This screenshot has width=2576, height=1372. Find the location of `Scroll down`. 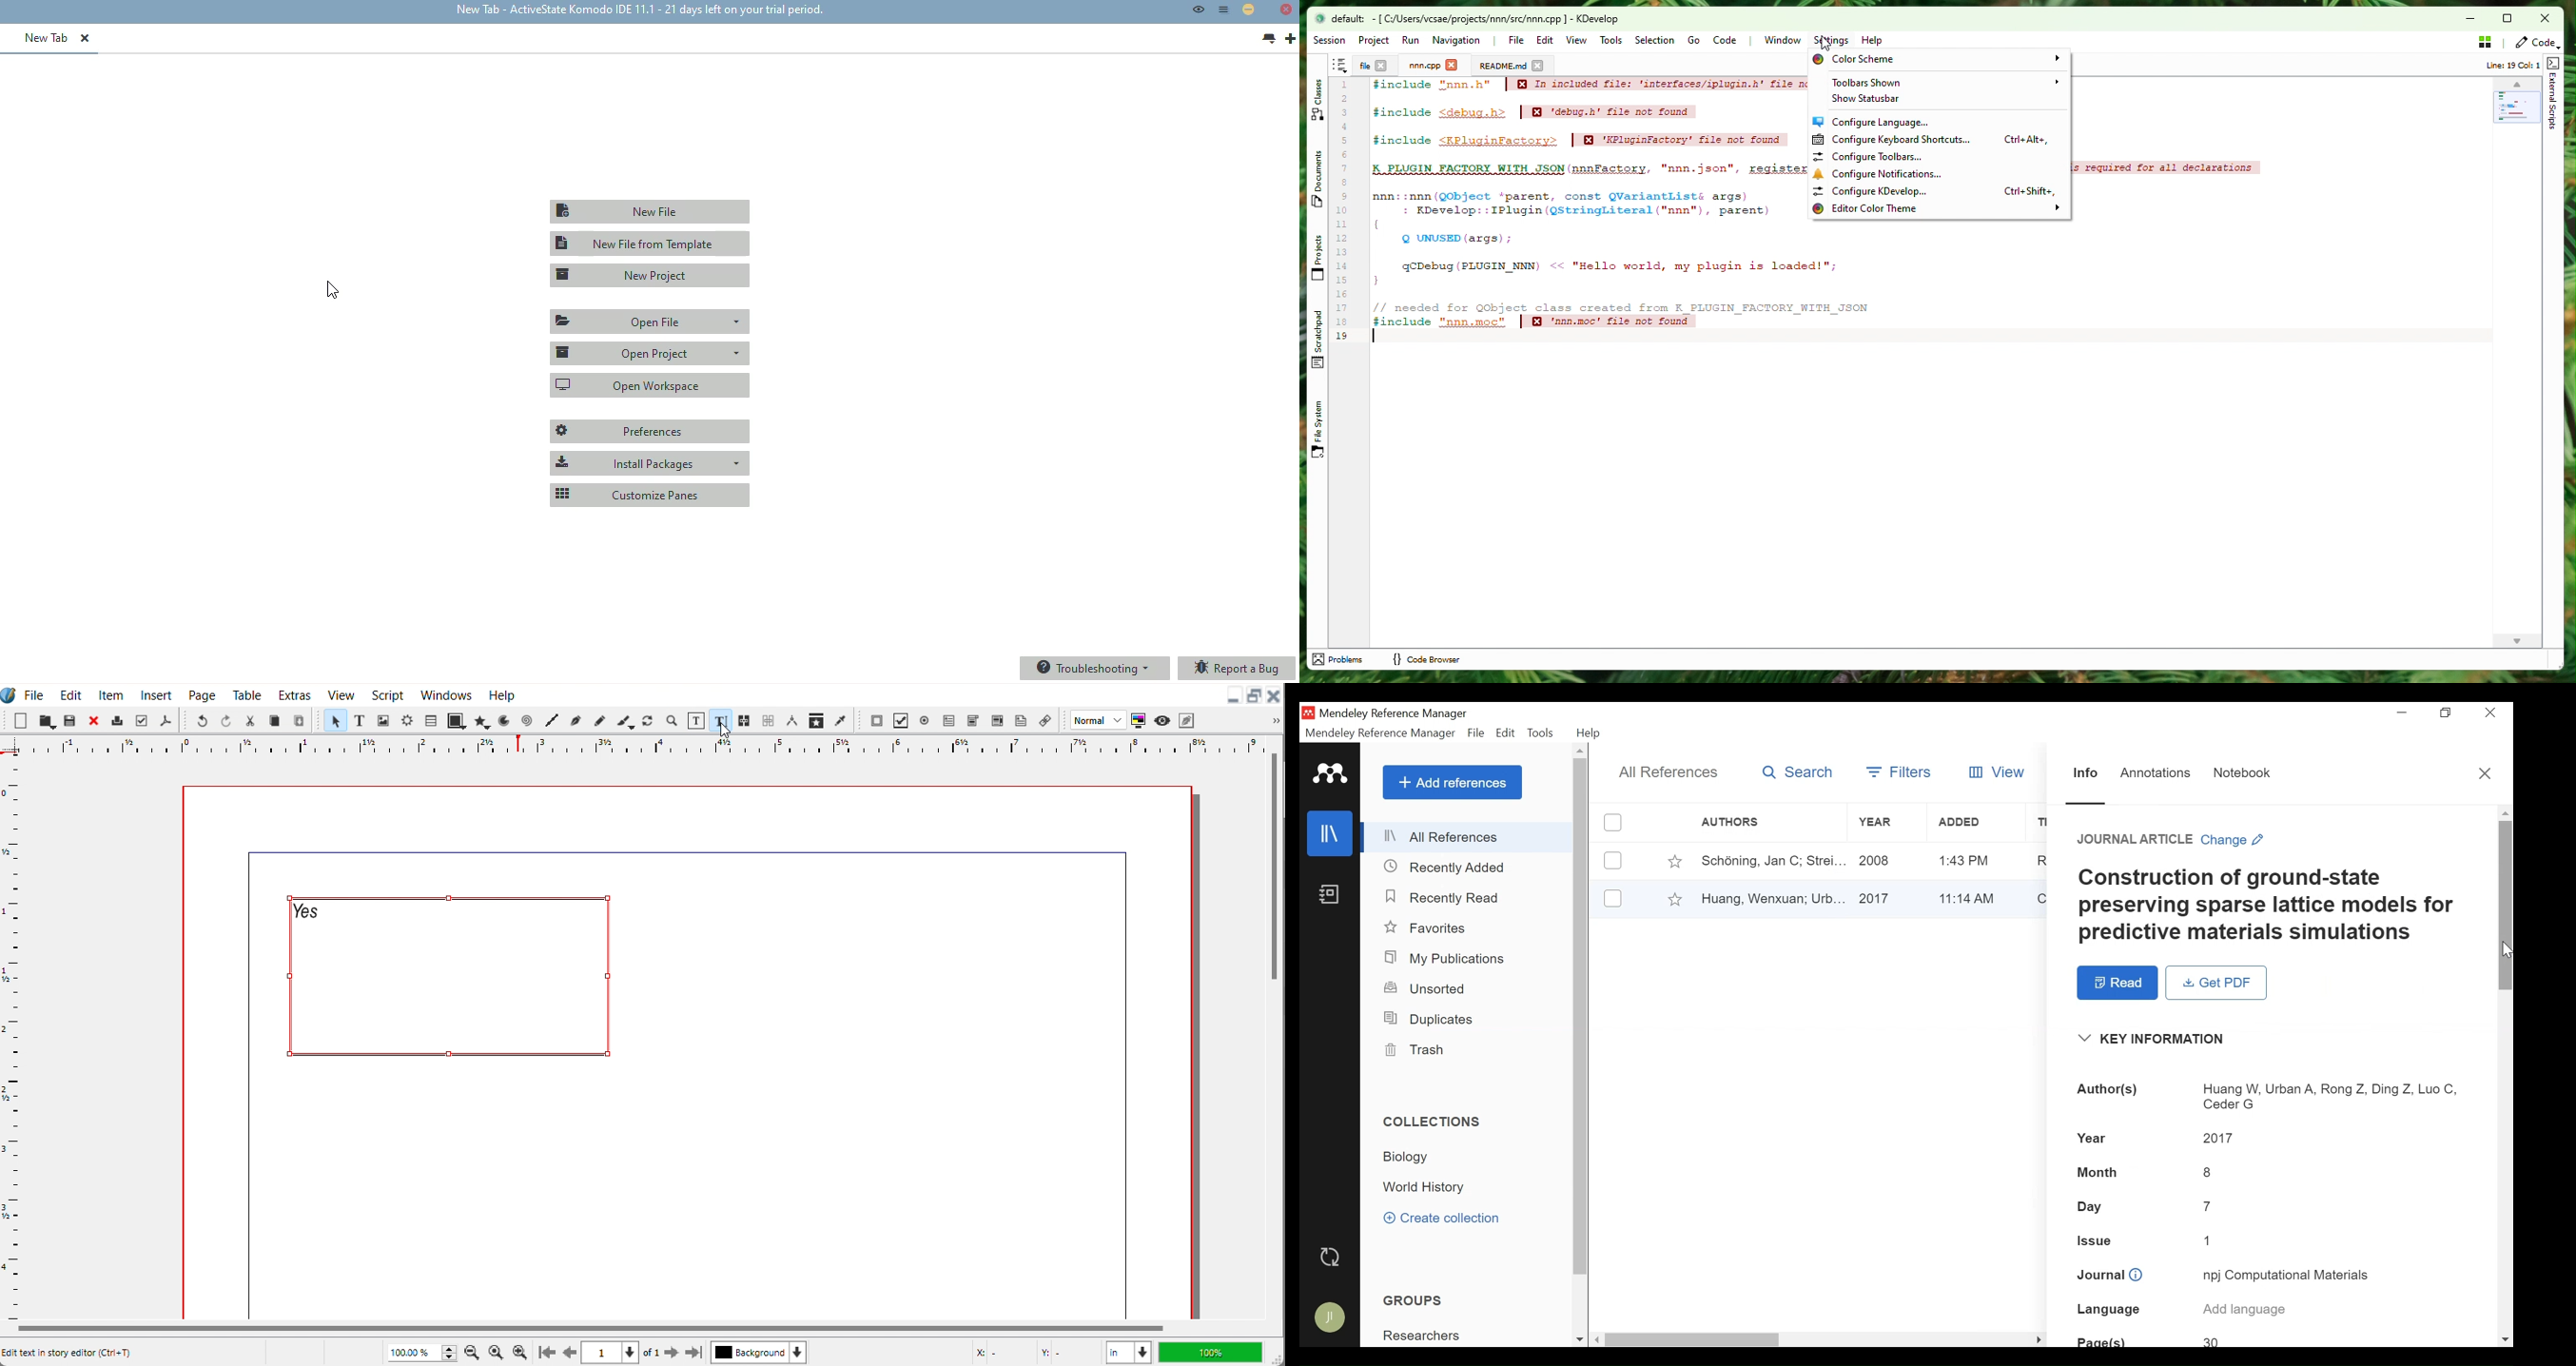

Scroll down is located at coordinates (2506, 1341).